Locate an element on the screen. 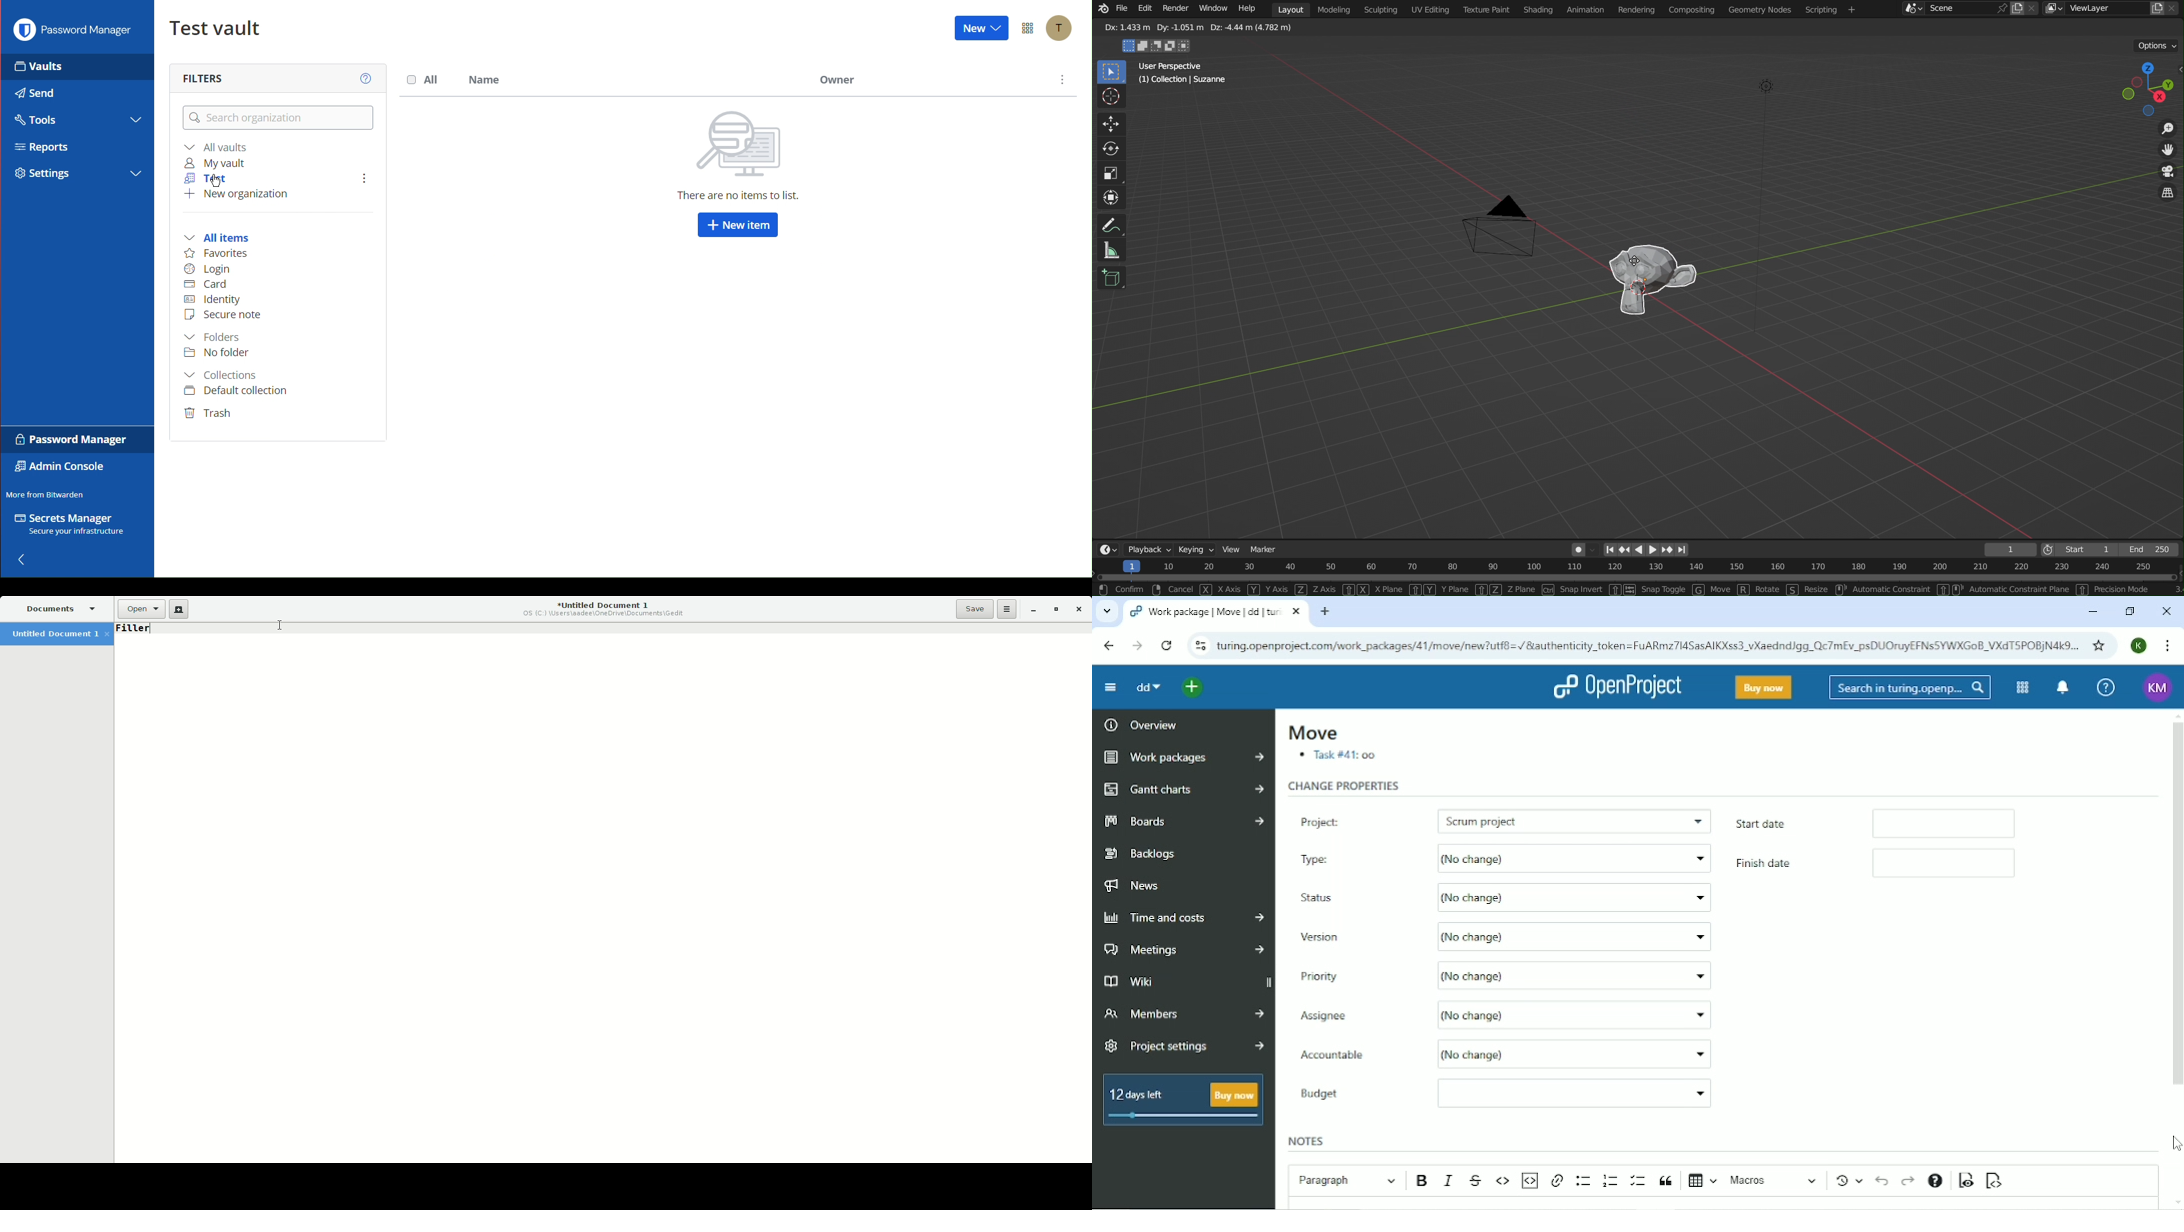  set a new selection is located at coordinates (1128, 46).